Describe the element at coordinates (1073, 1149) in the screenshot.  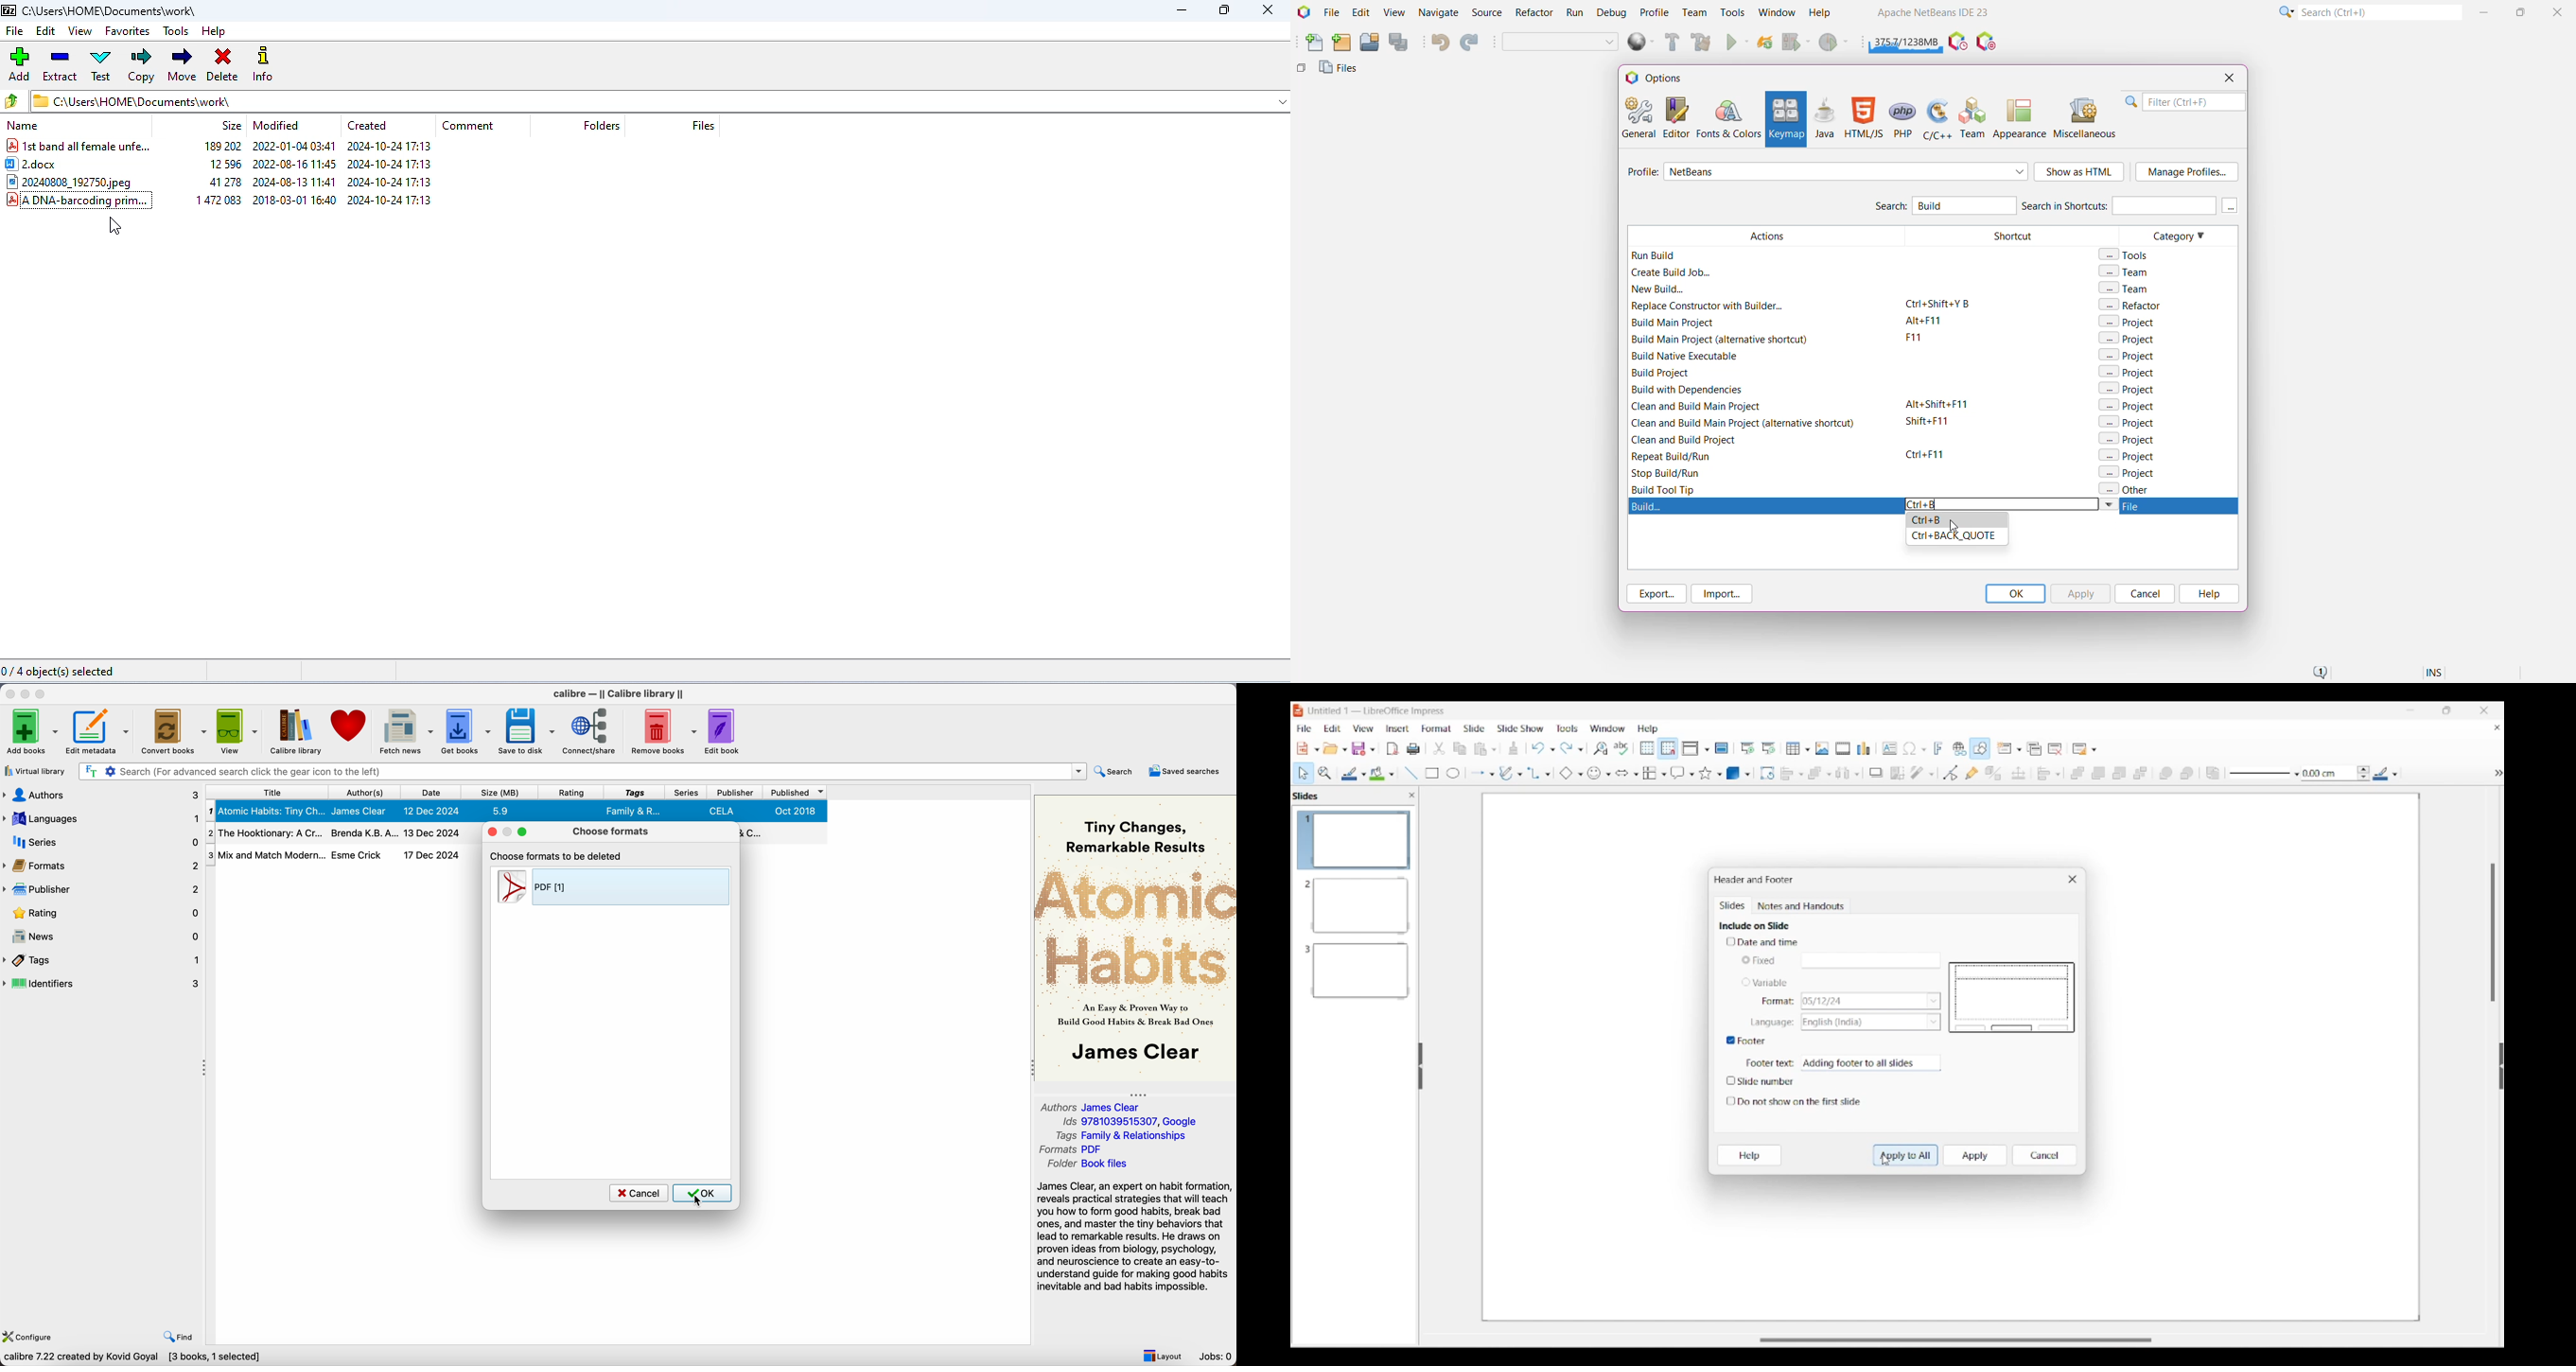
I see `Formats PDF` at that location.